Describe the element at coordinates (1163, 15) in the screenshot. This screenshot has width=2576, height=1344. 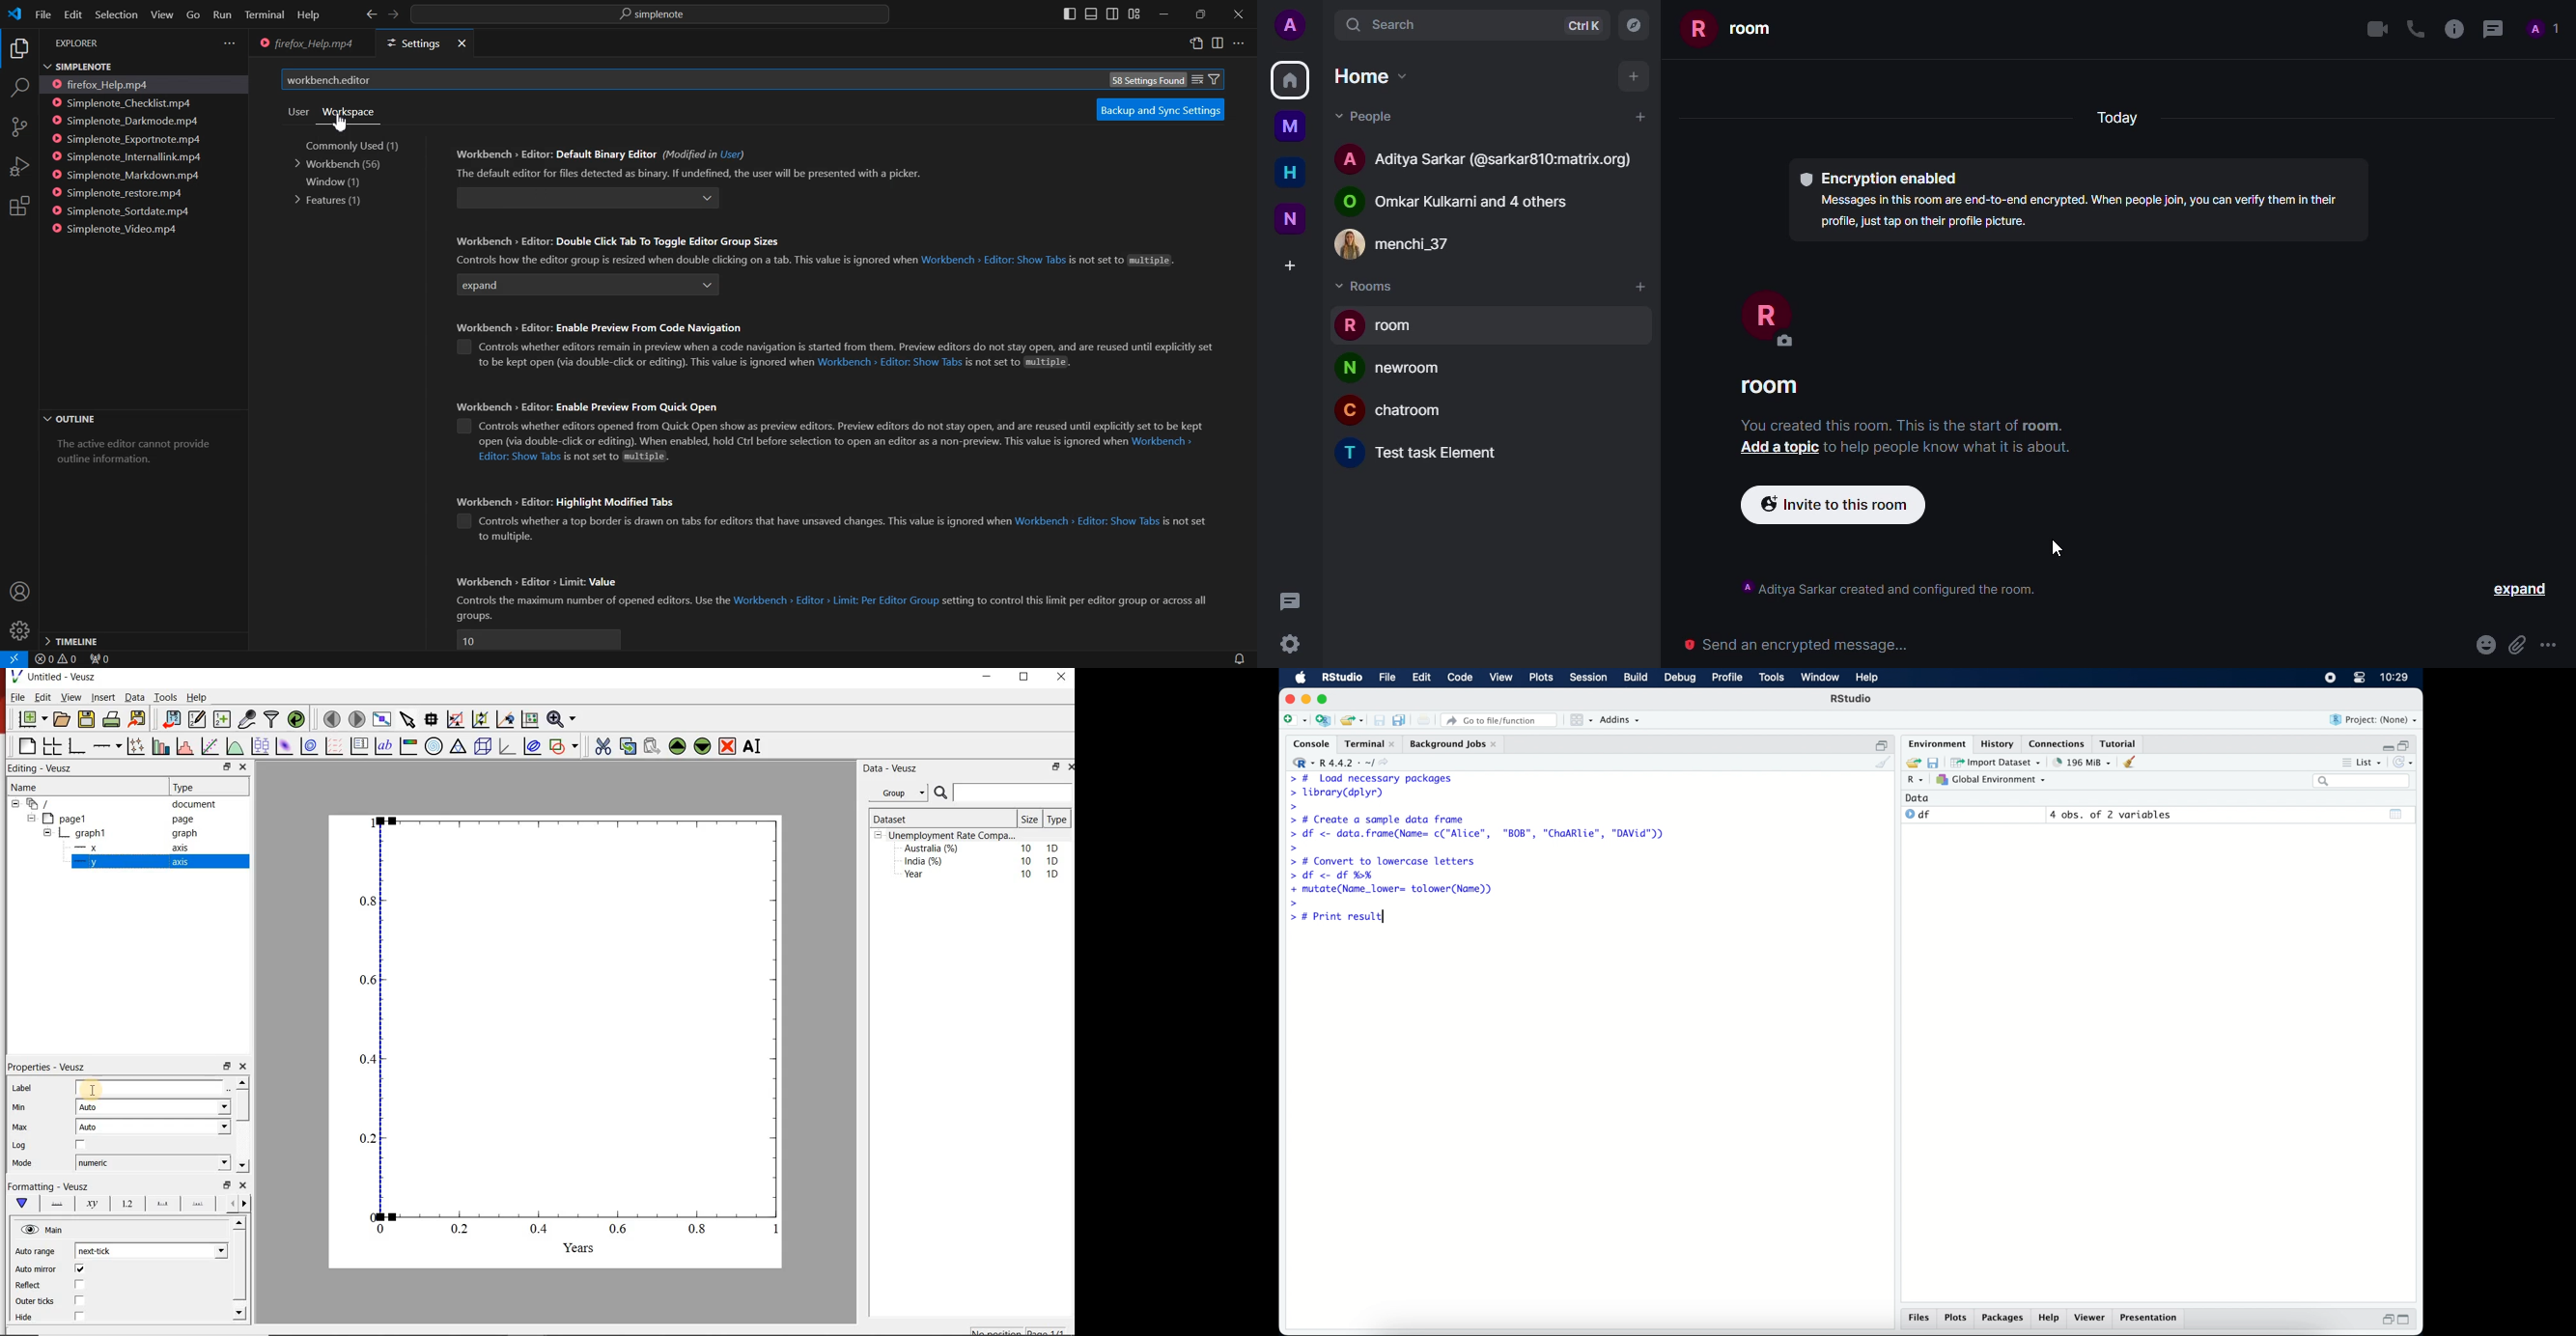
I see `Minimize` at that location.